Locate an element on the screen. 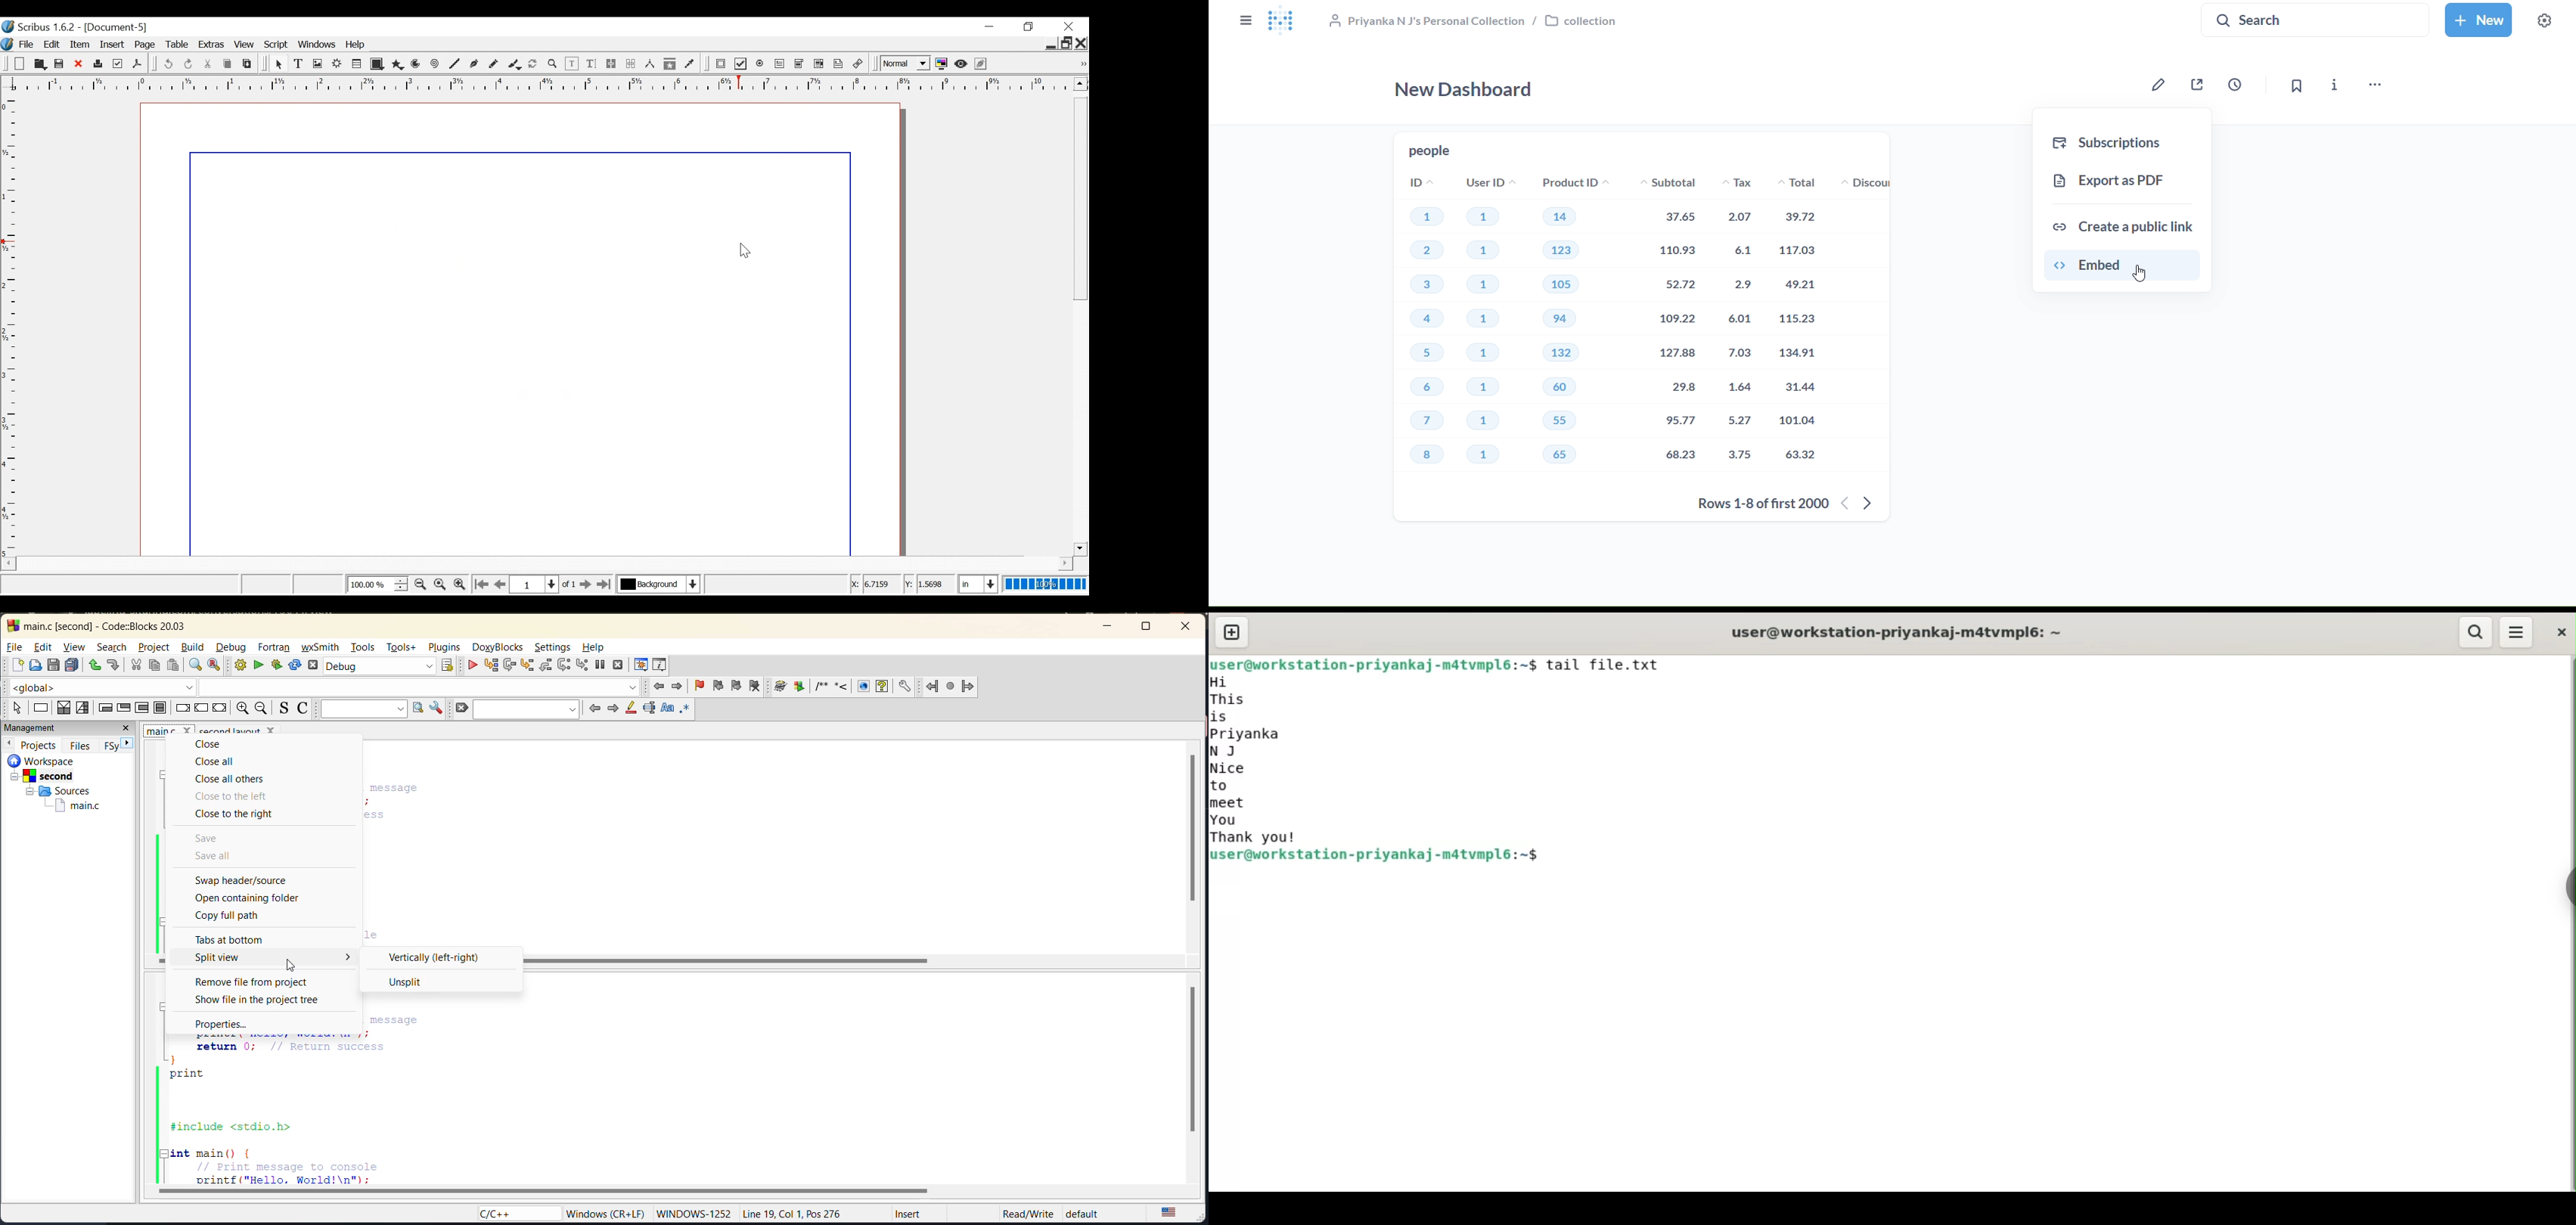 This screenshot has height=1232, width=2576. close all is located at coordinates (225, 763).